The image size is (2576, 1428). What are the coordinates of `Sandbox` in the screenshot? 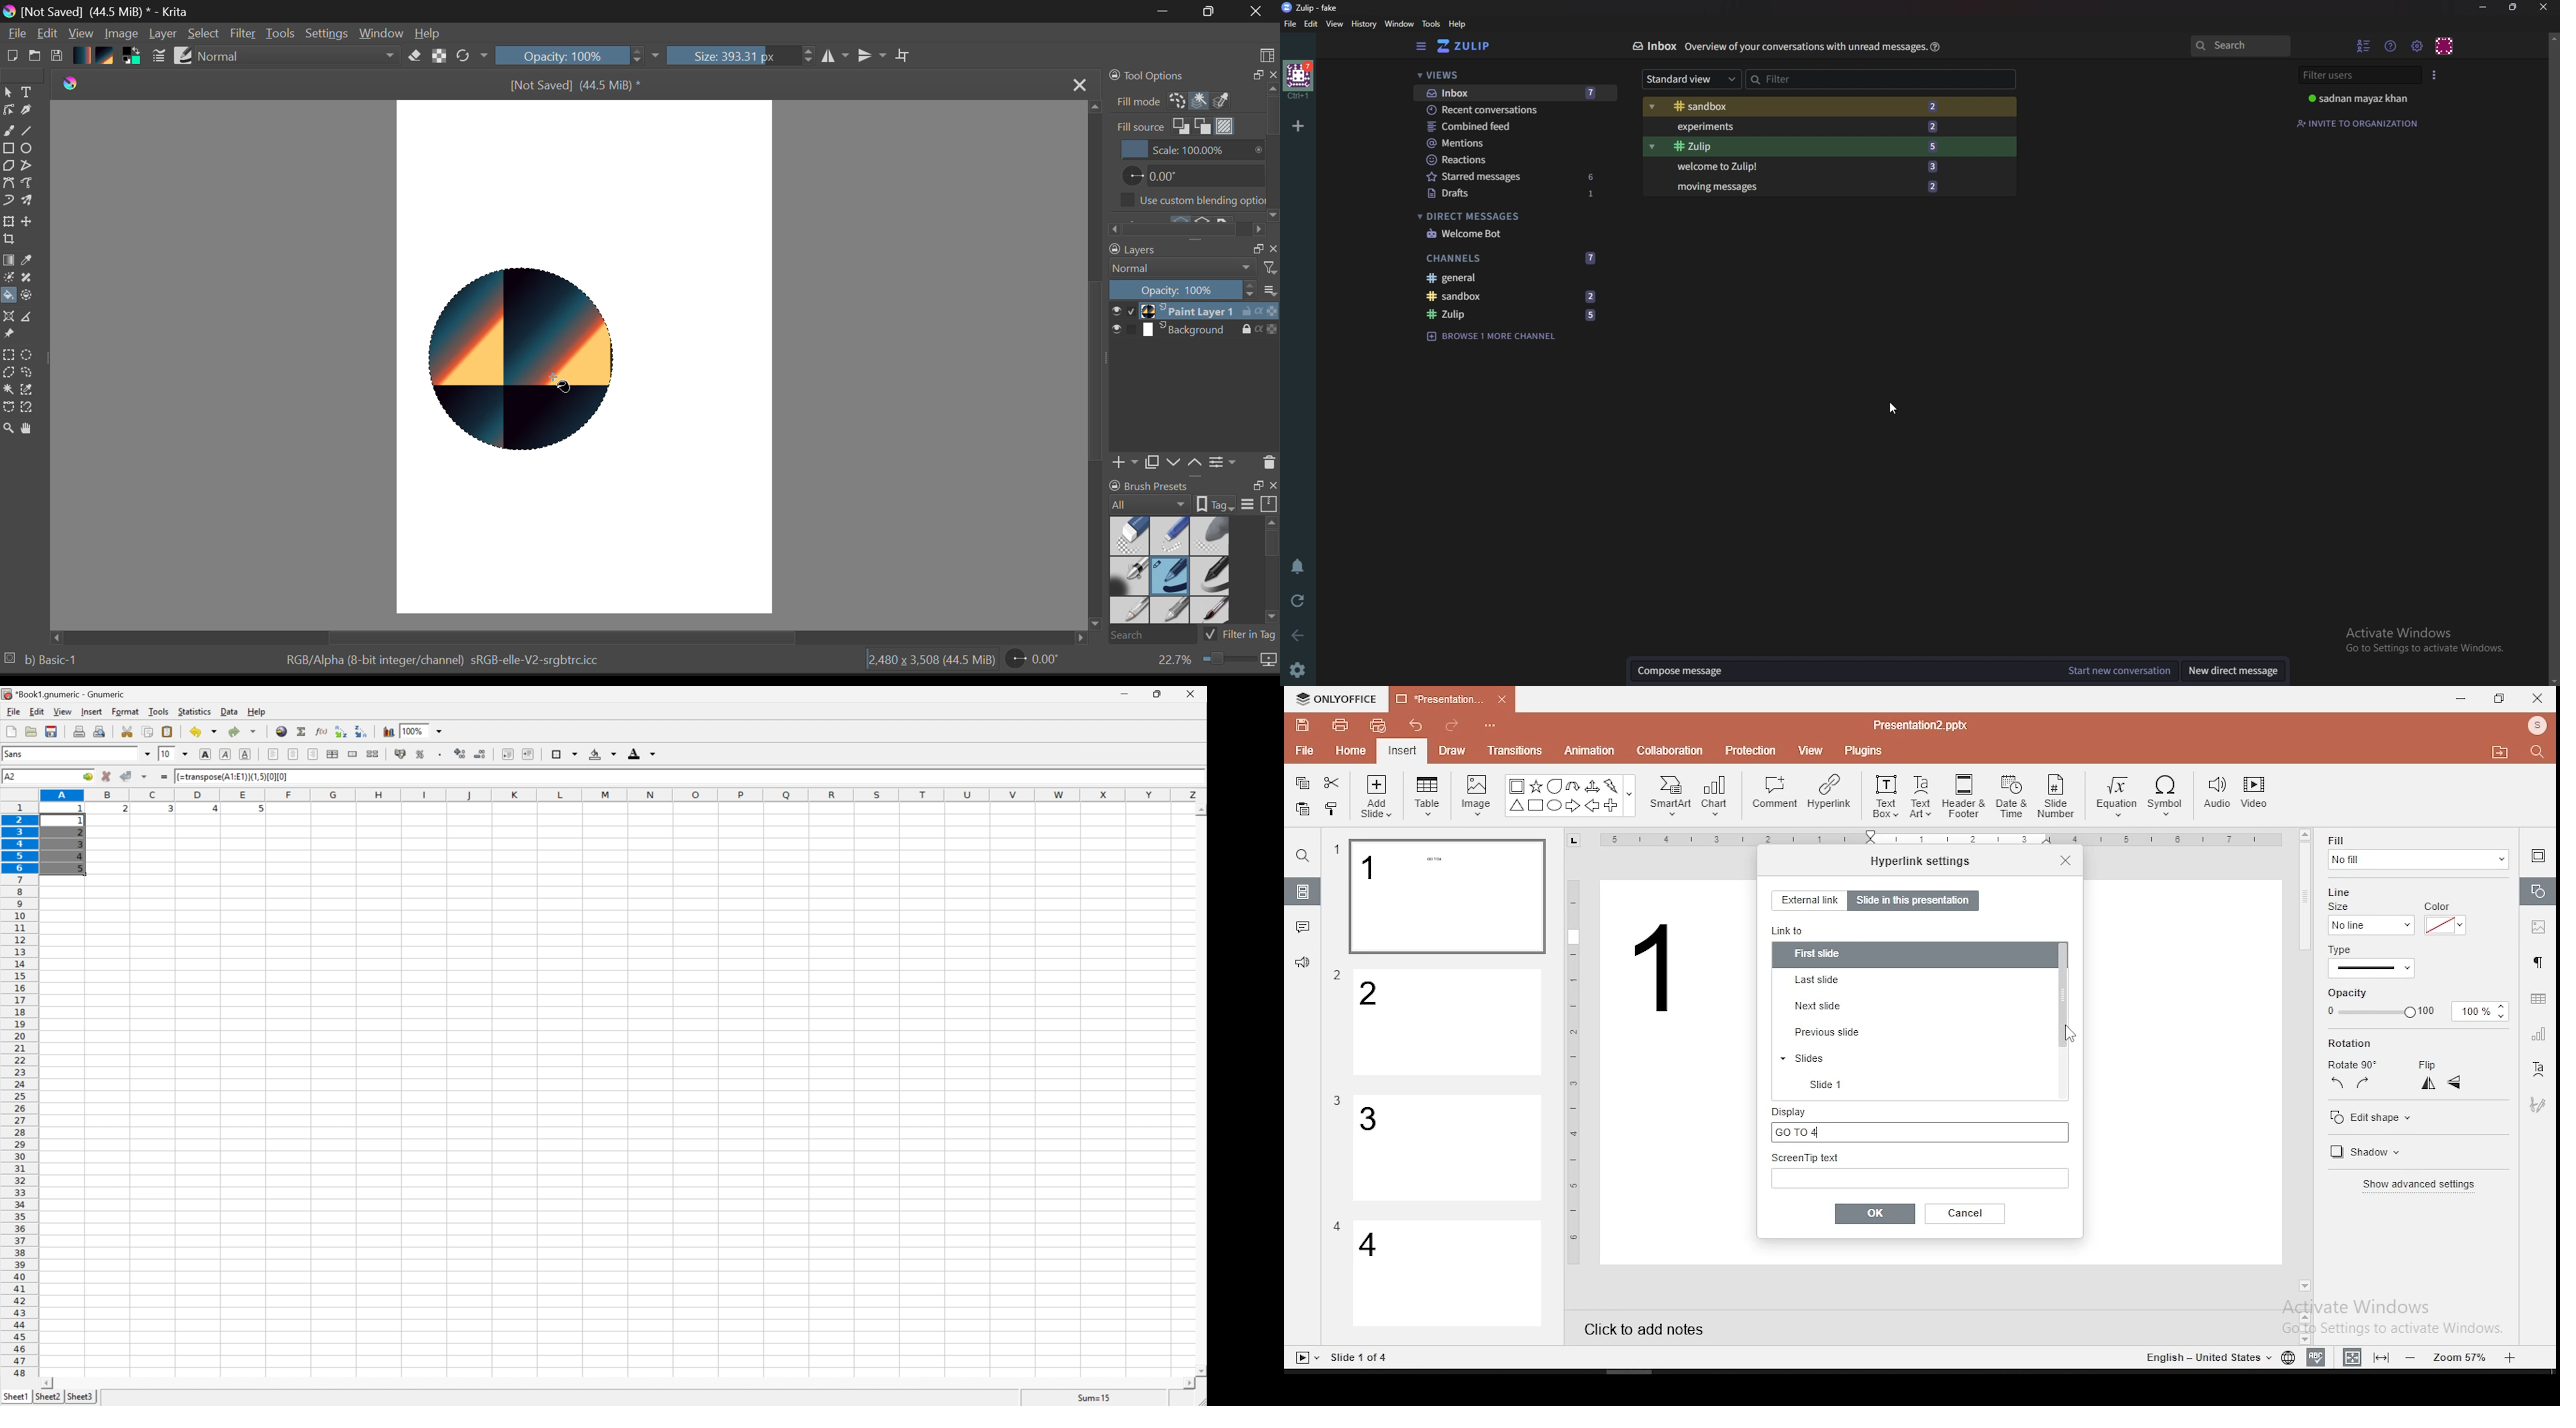 It's located at (1513, 297).